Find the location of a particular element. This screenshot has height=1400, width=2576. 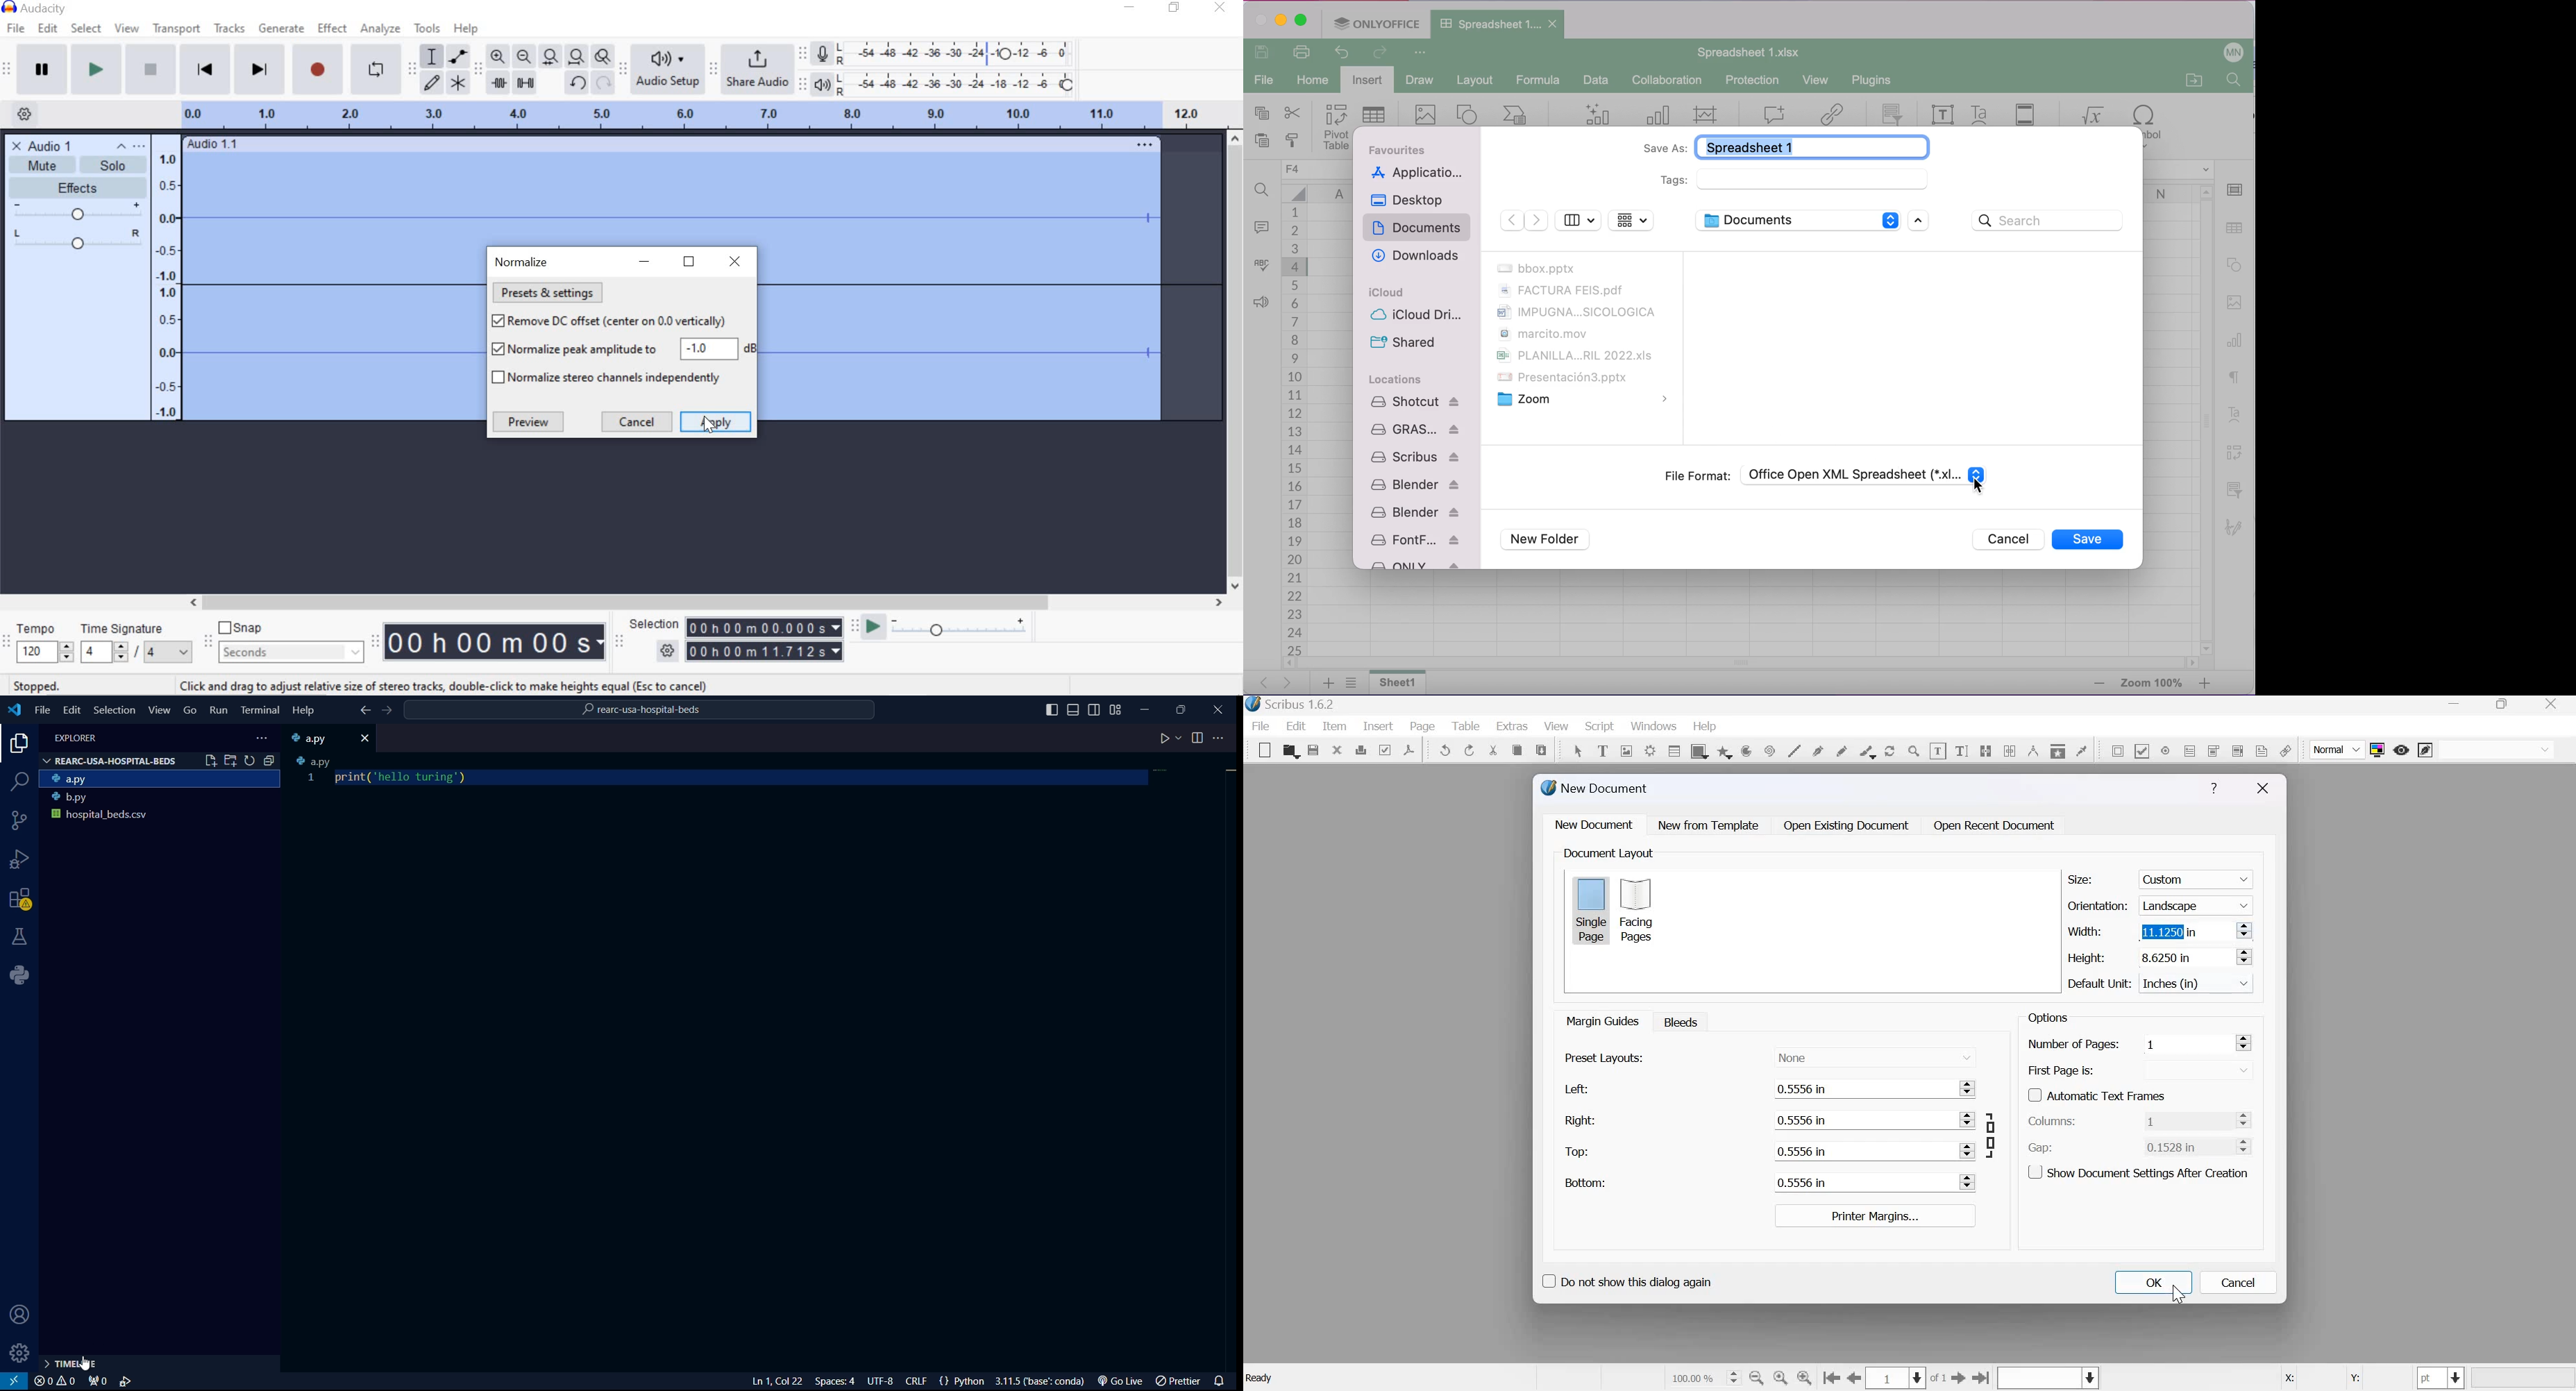

redo is located at coordinates (604, 84).